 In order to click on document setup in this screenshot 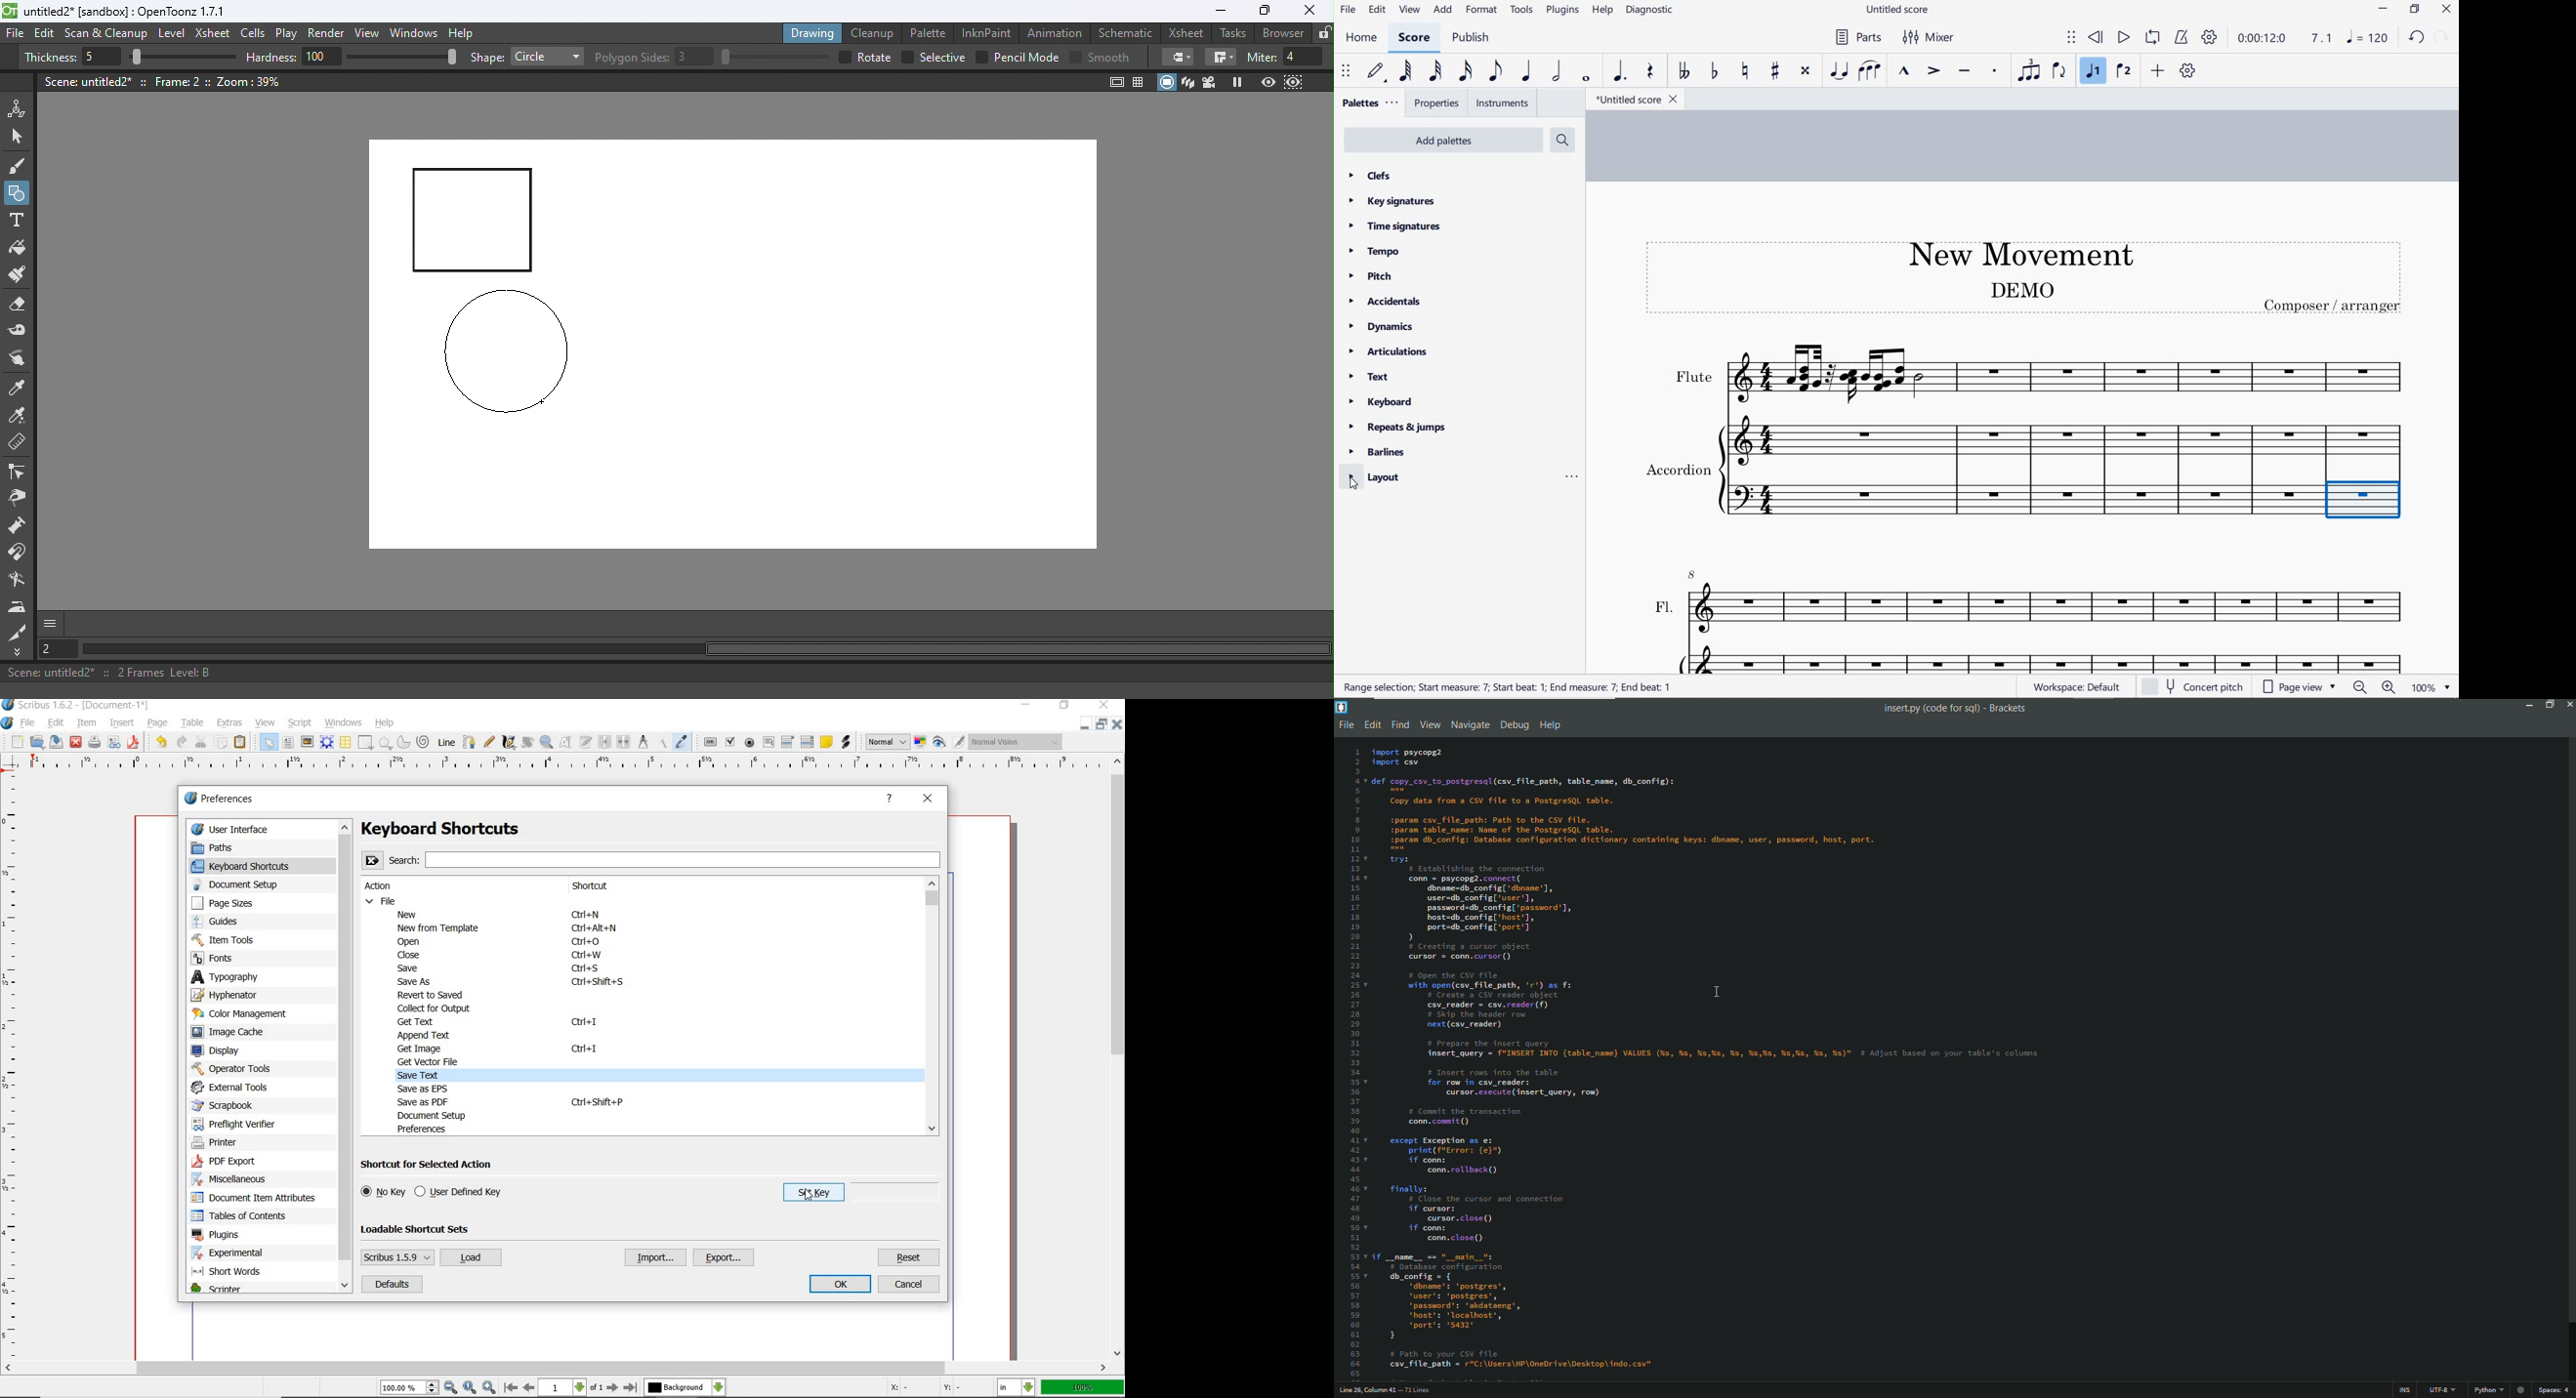, I will do `click(443, 1115)`.